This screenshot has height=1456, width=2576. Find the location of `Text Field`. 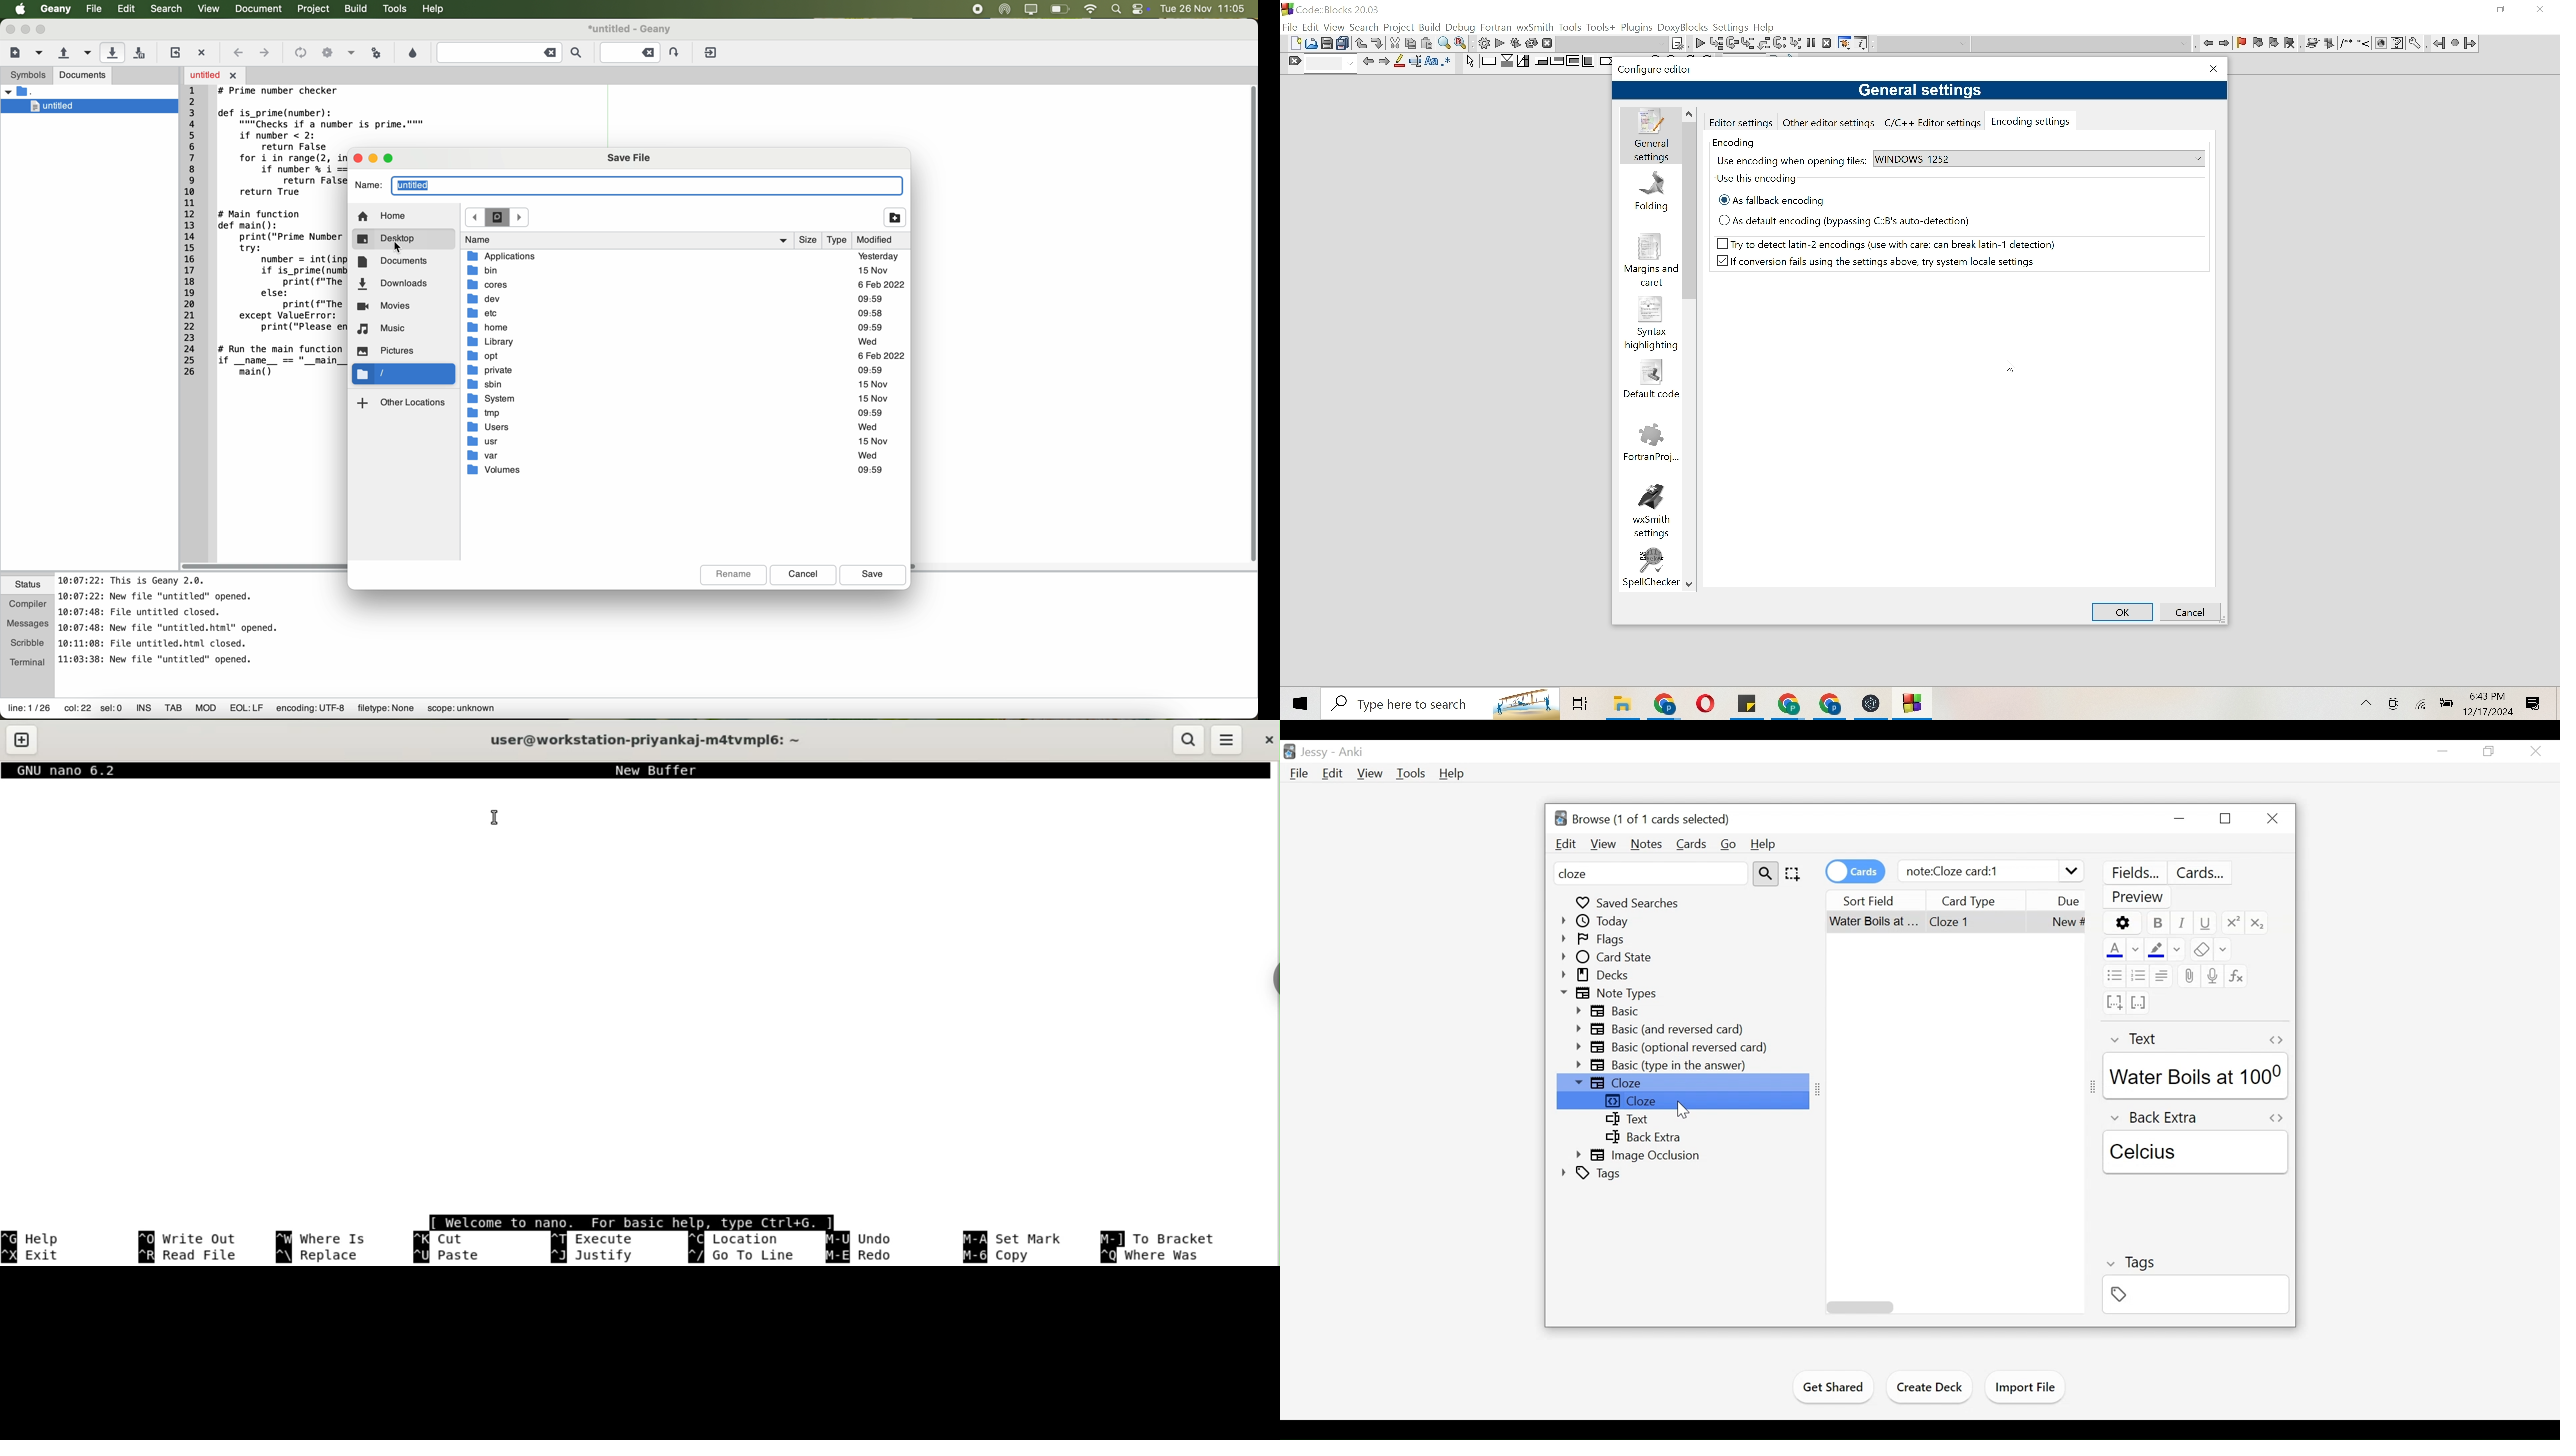

Text Field is located at coordinates (2195, 1076).